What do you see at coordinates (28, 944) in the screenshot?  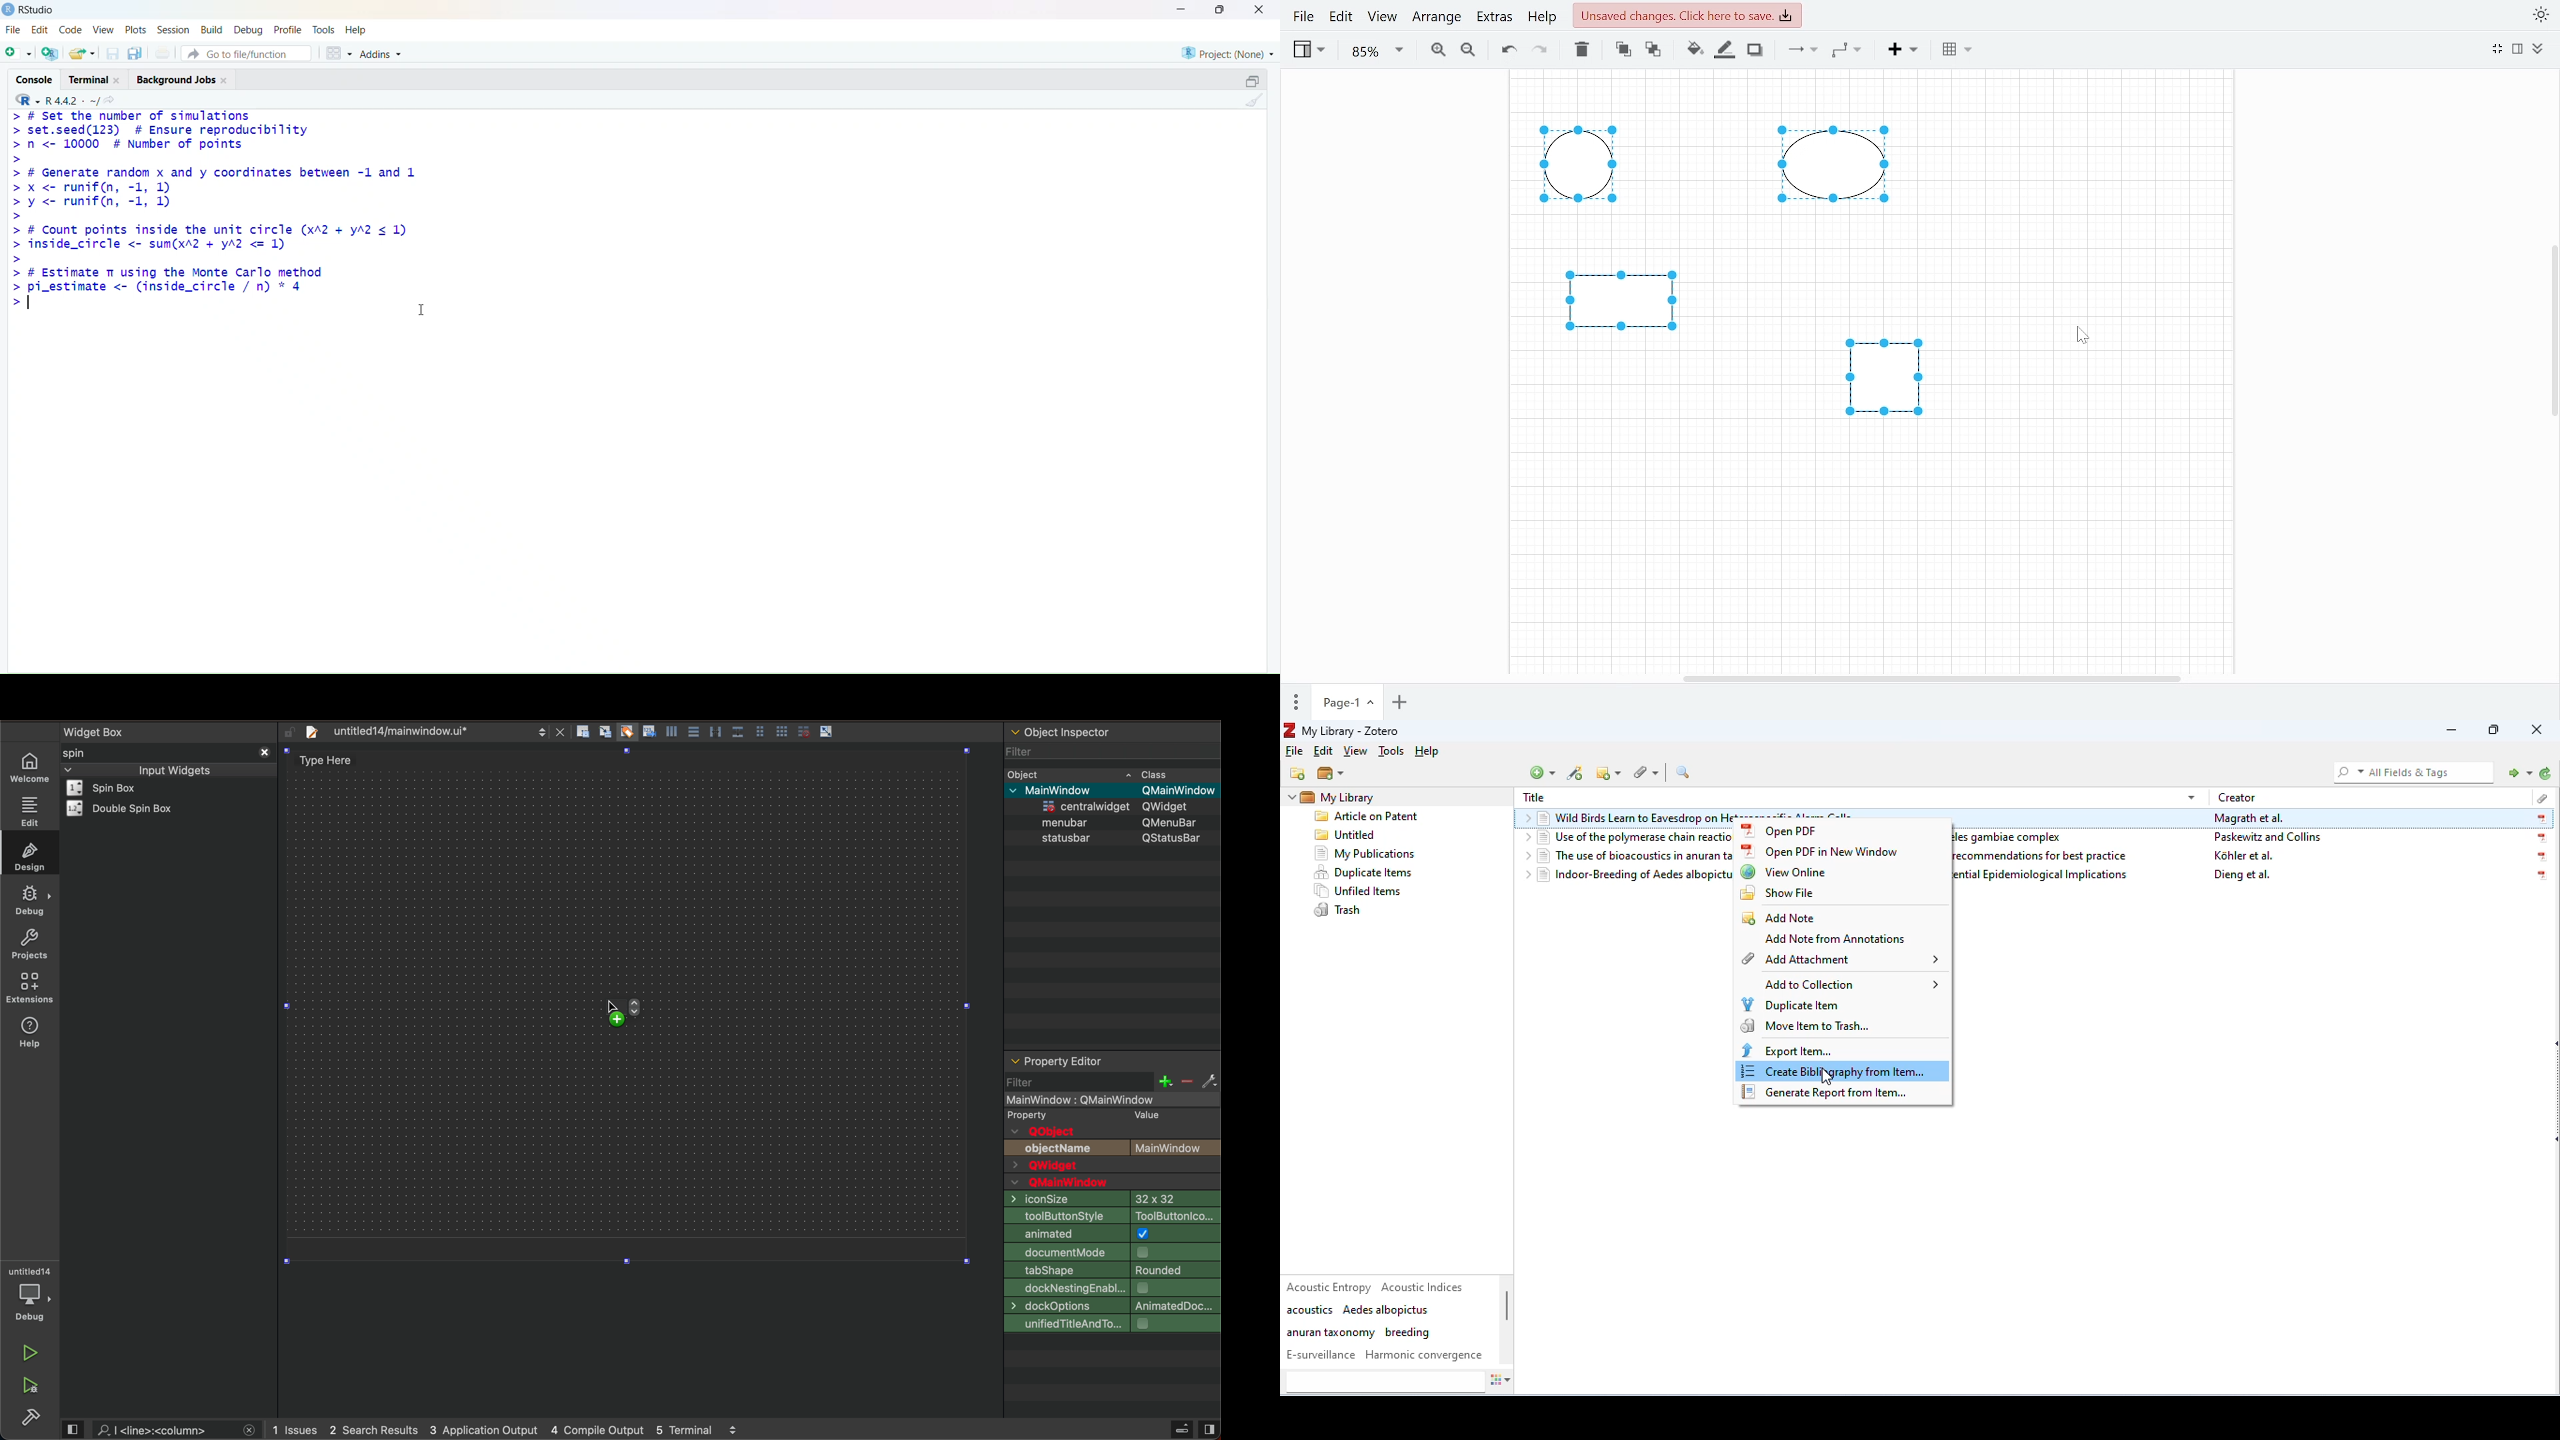 I see `projects` at bounding box center [28, 944].